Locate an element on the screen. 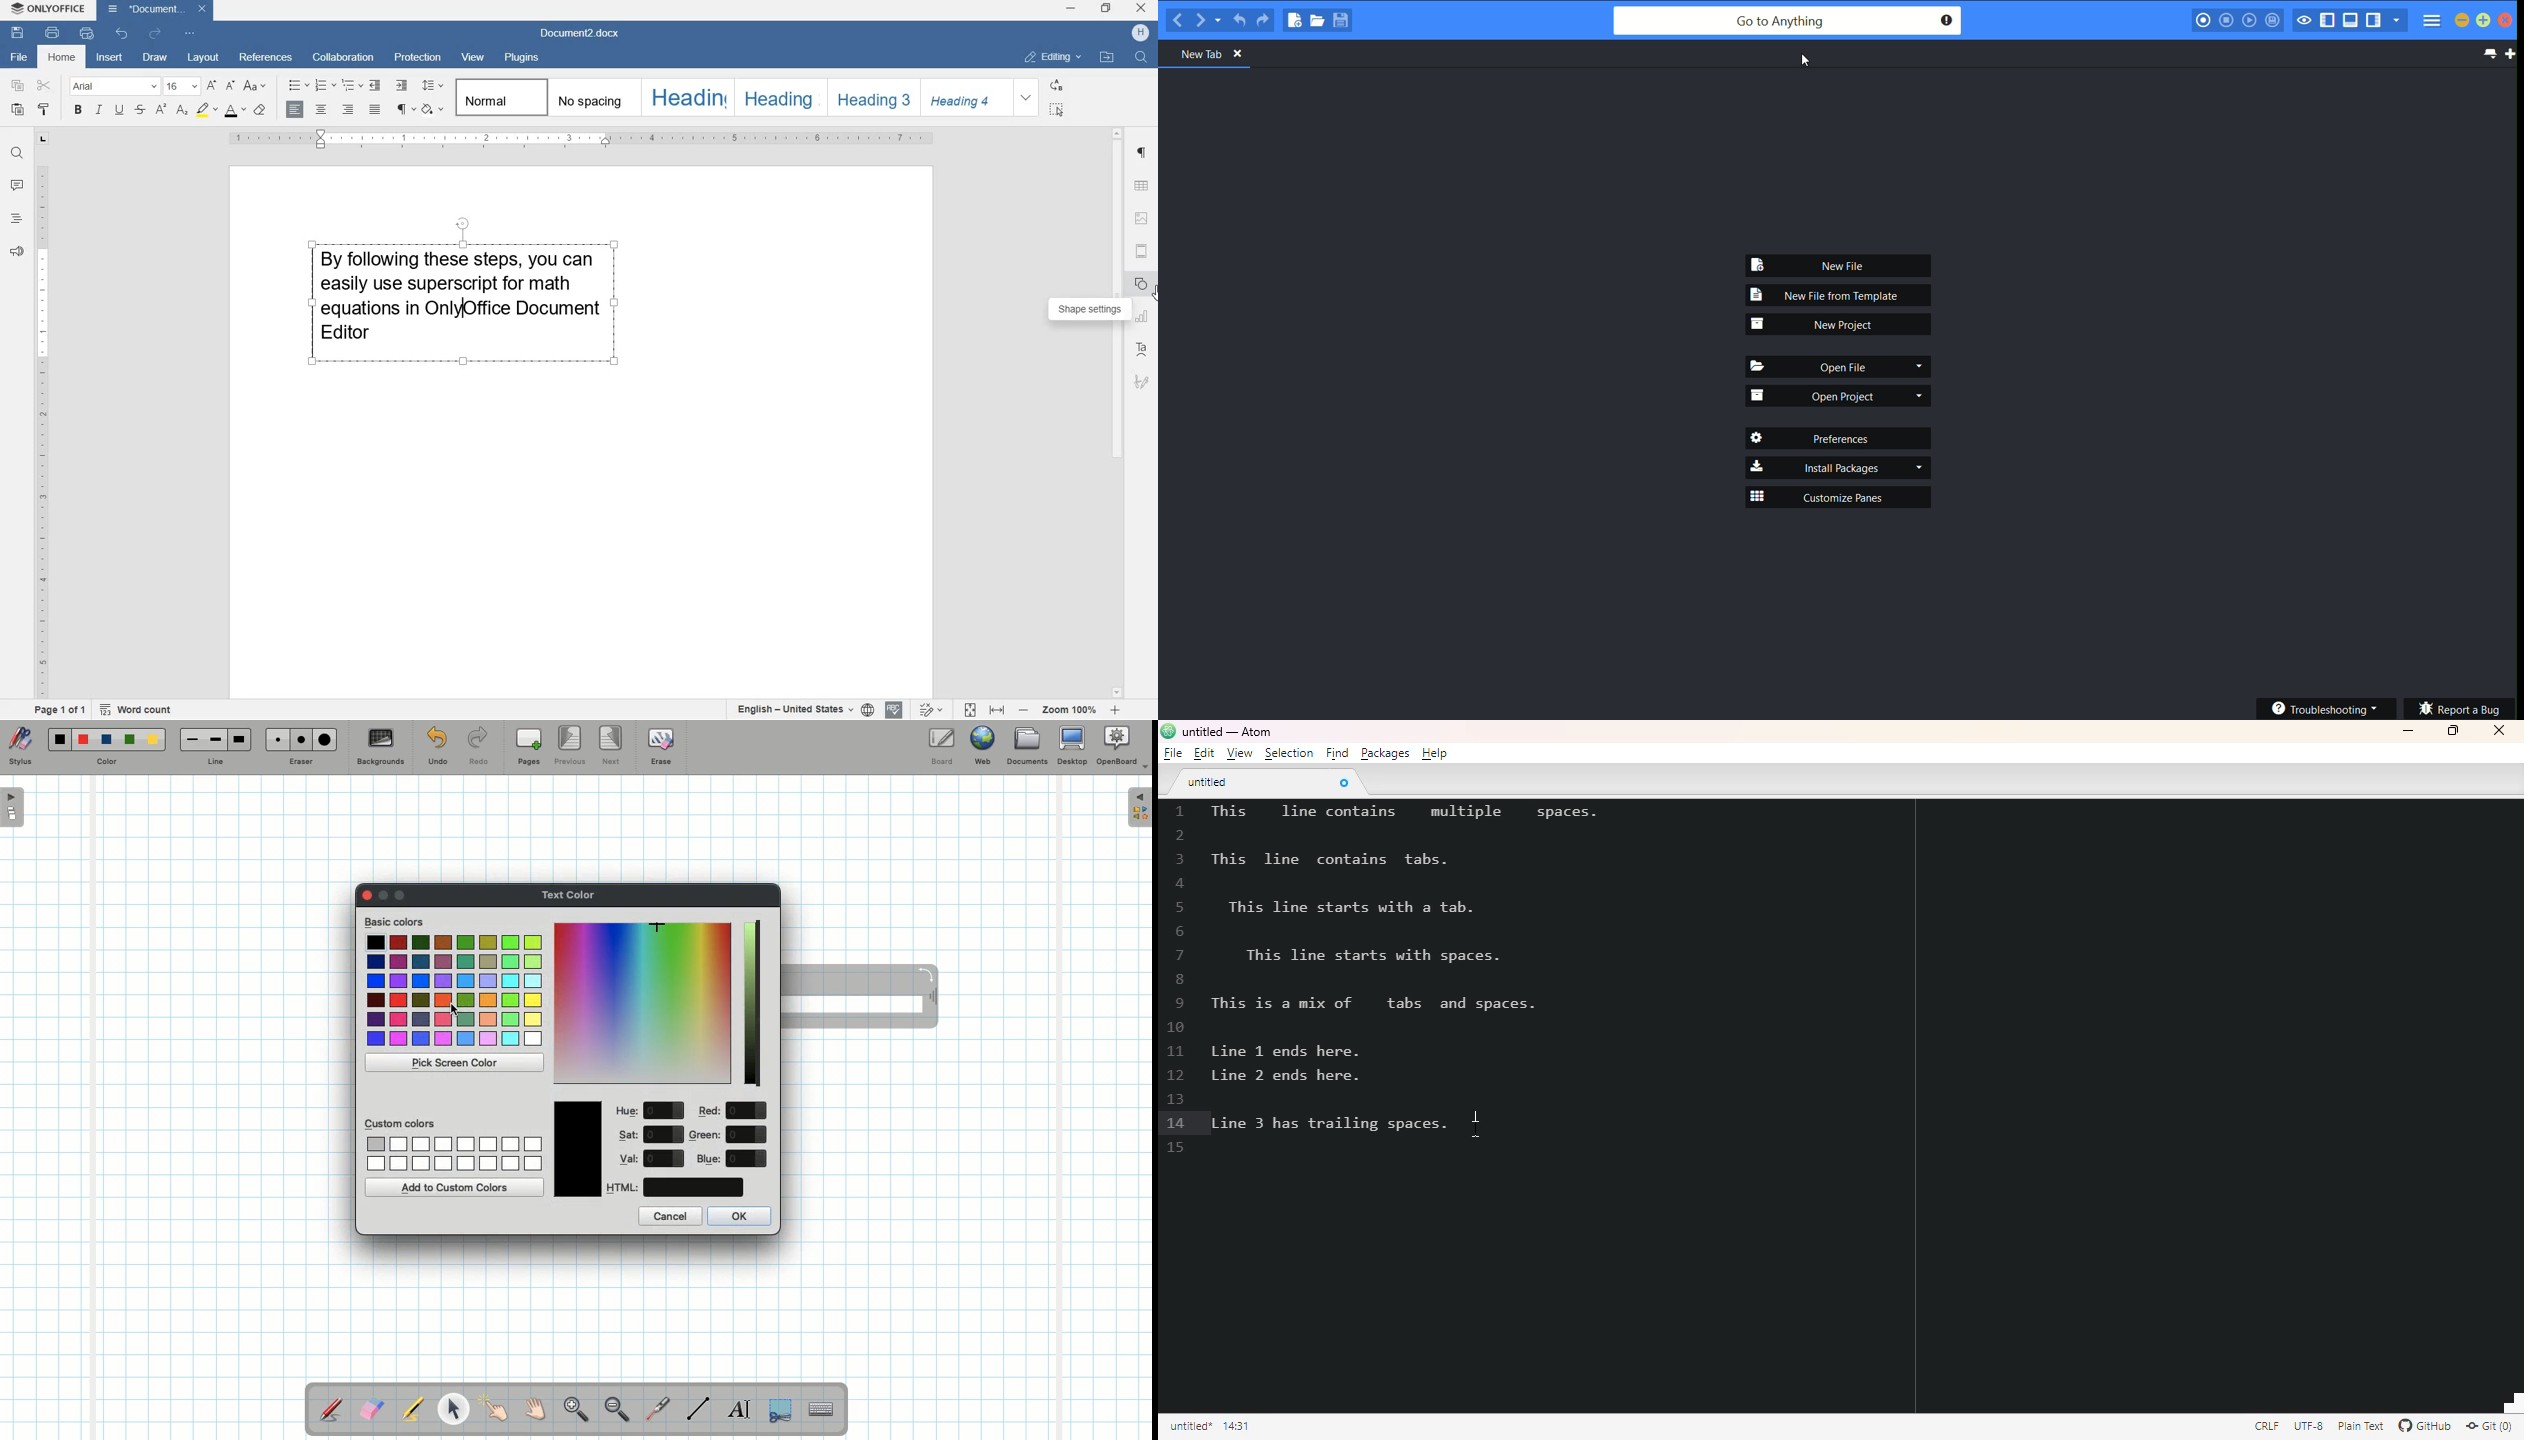  underline is located at coordinates (119, 109).